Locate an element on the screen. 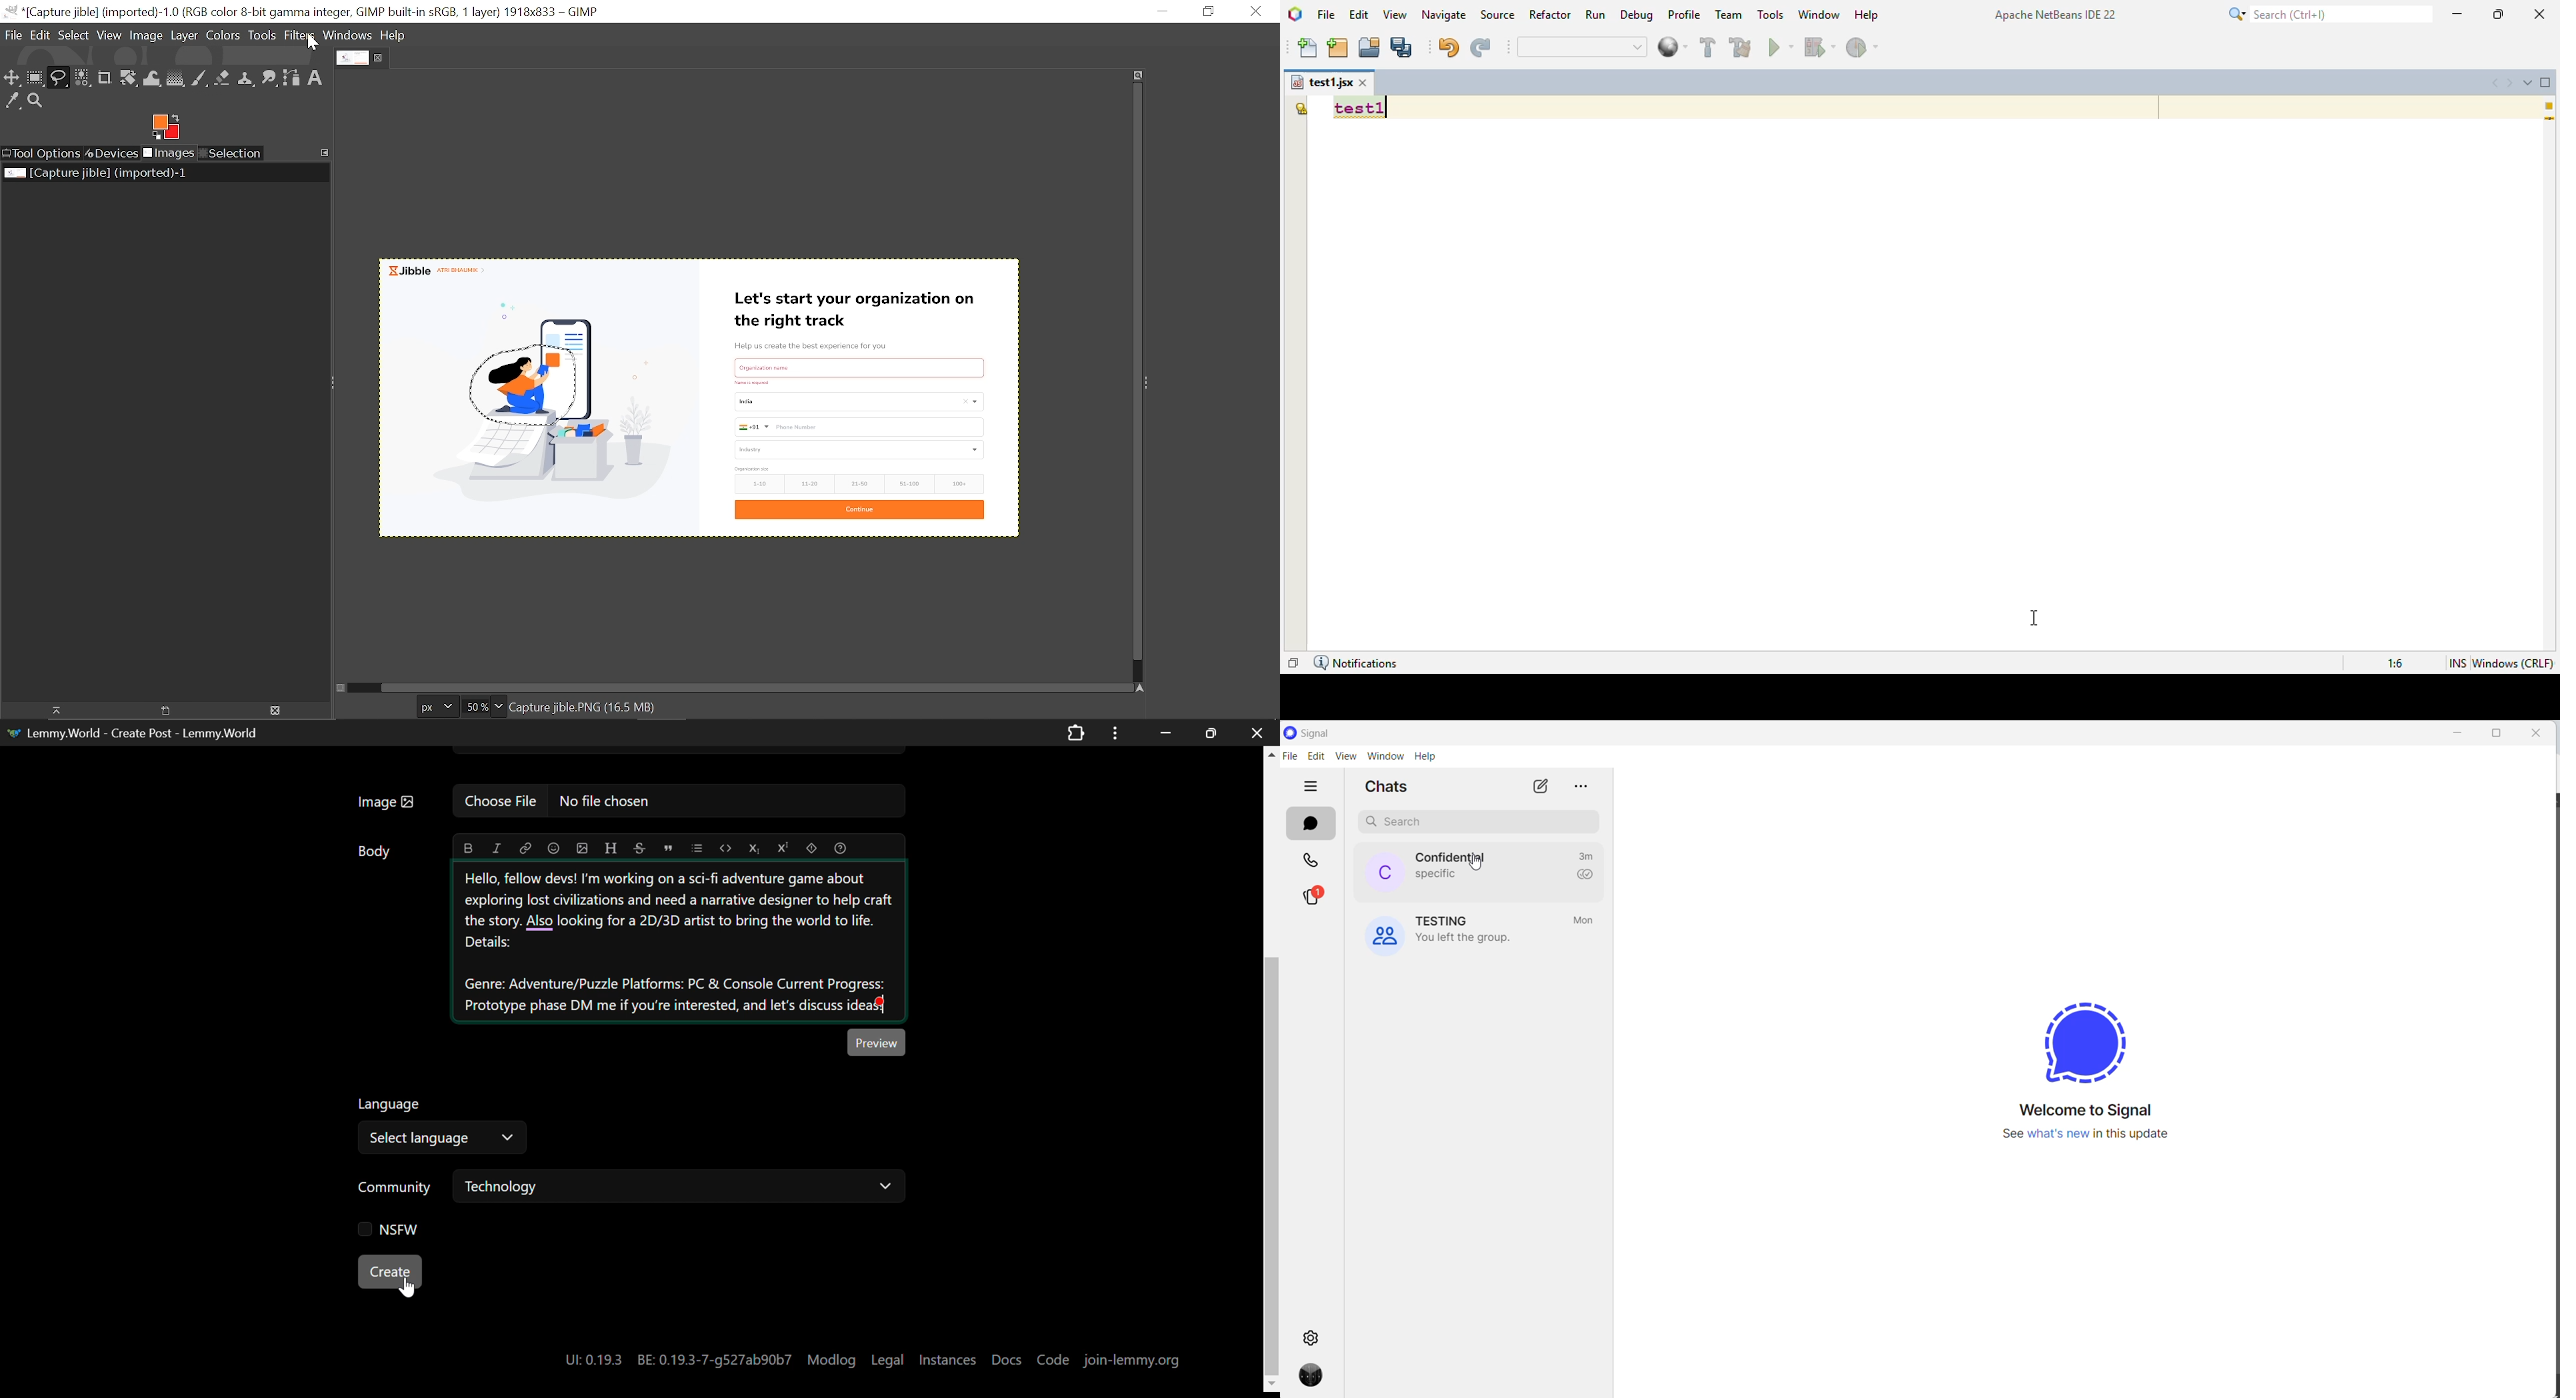 The width and height of the screenshot is (2576, 1400). view is located at coordinates (1395, 15).